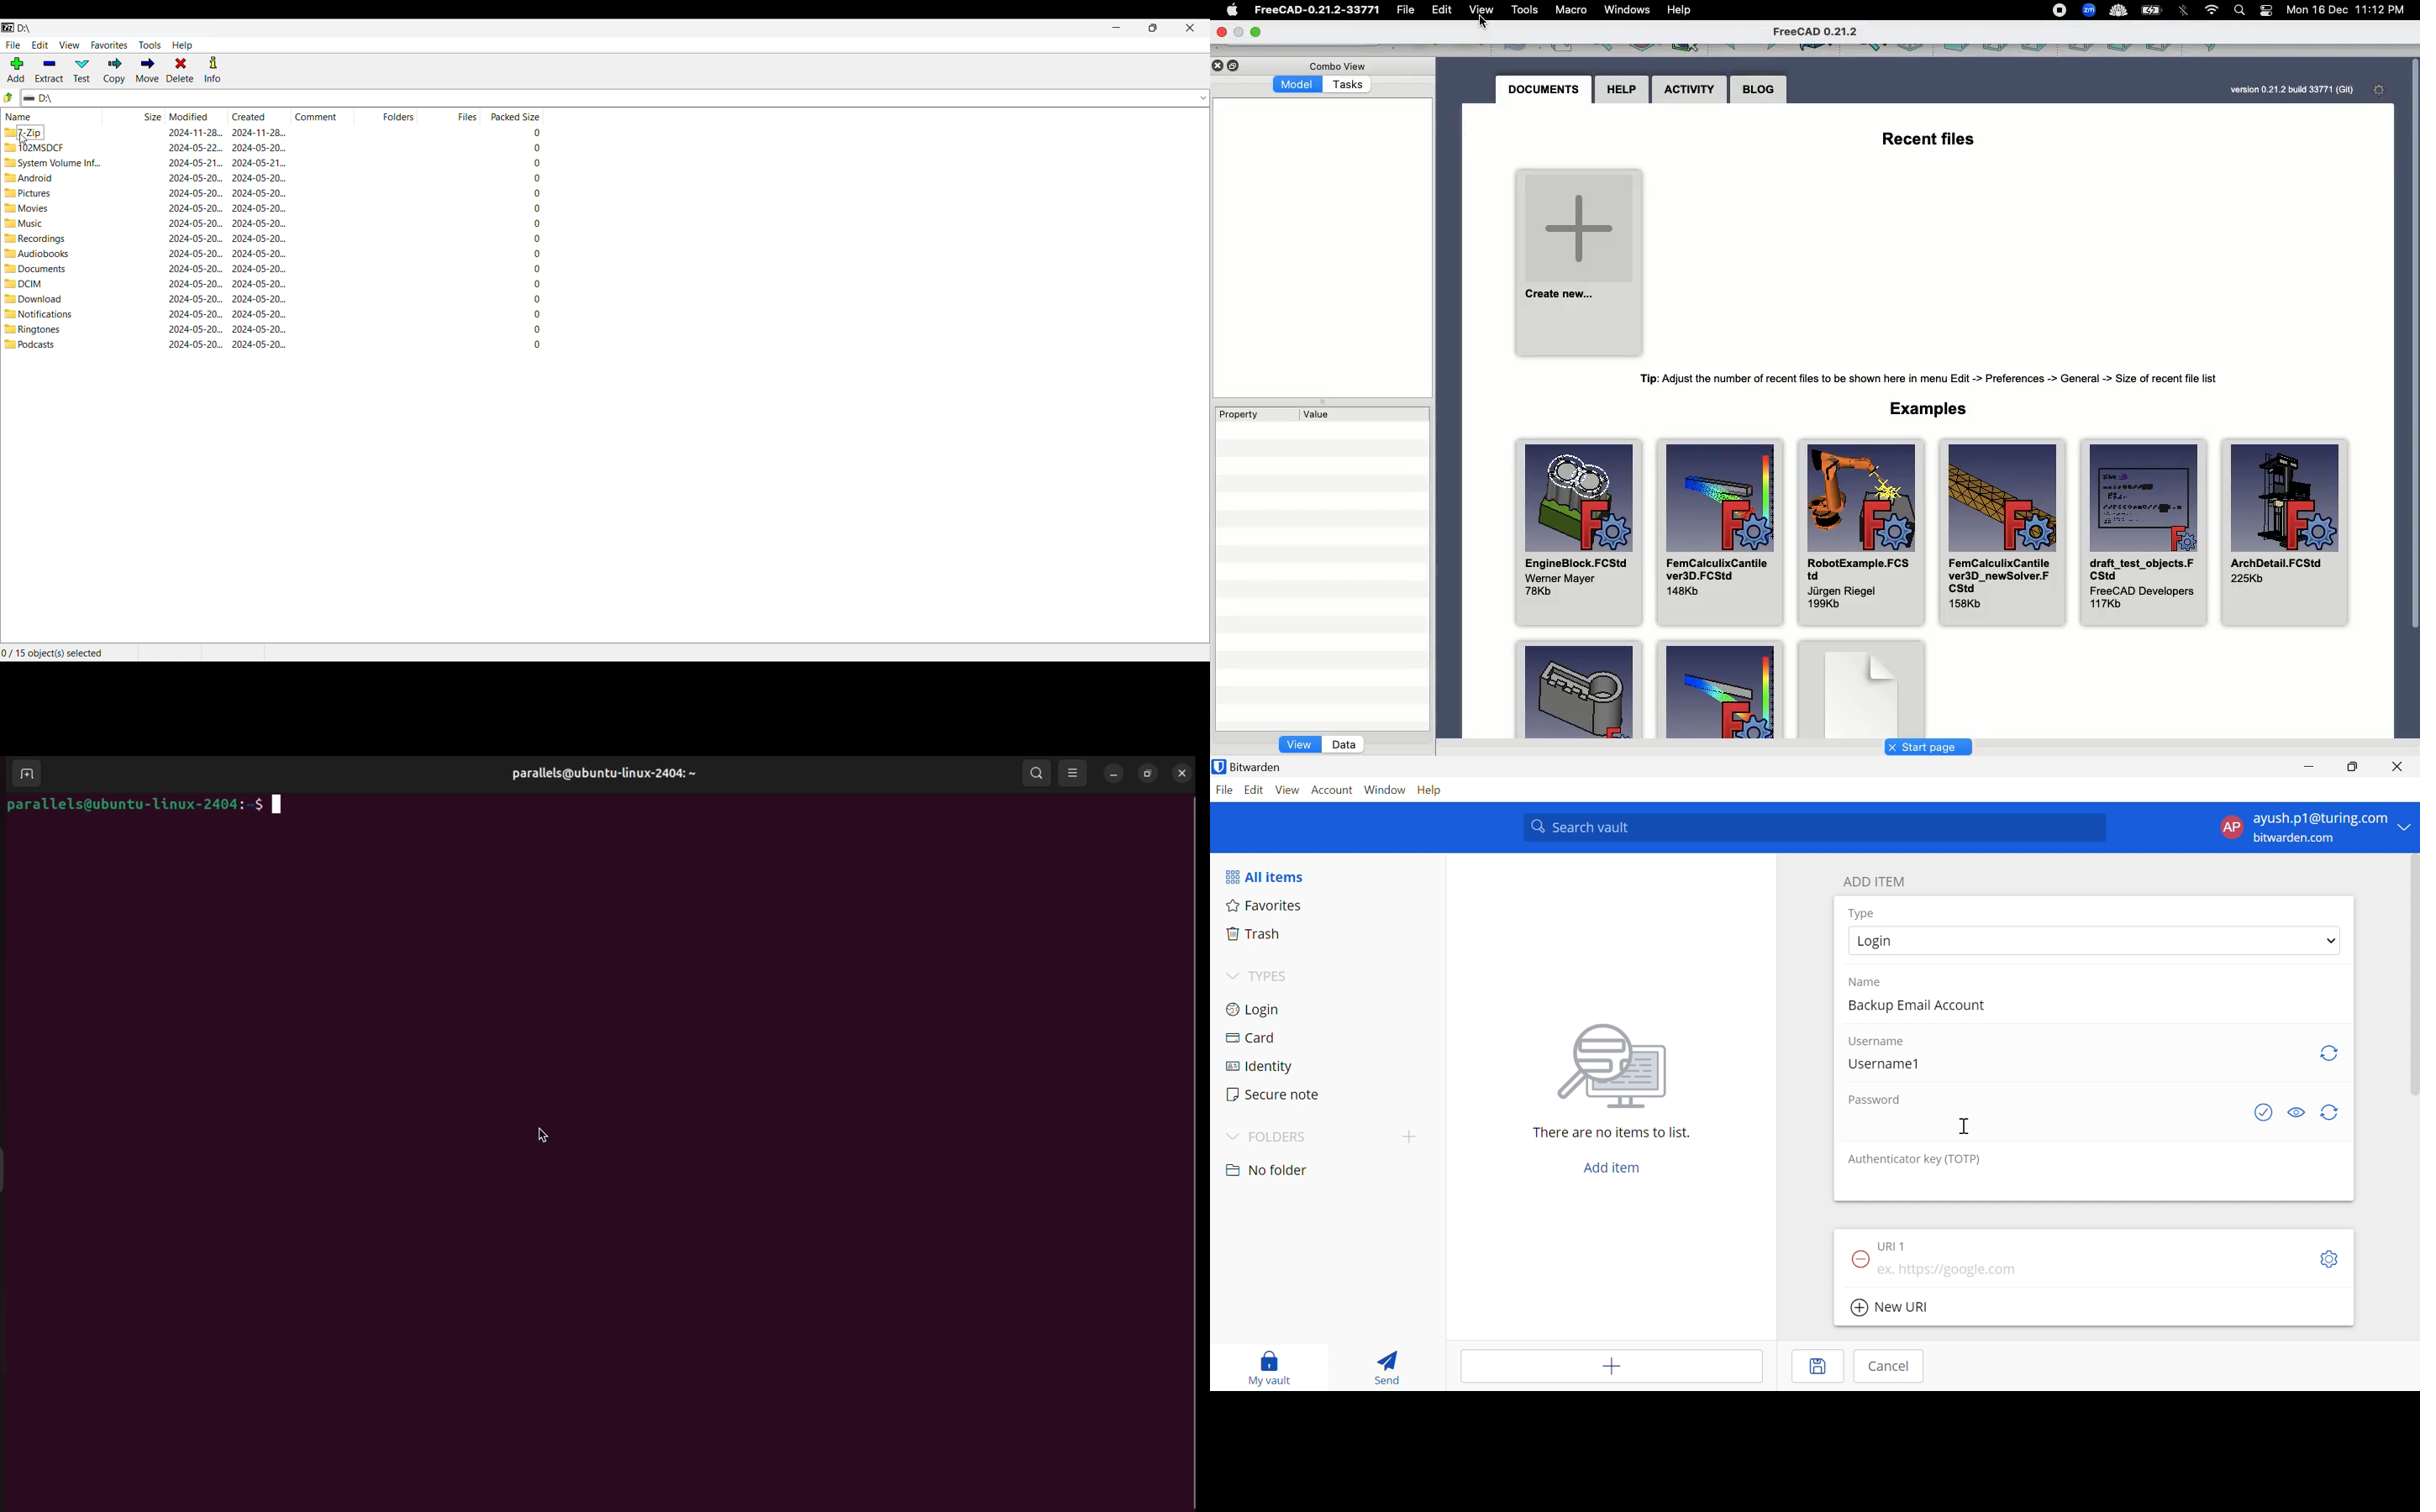 This screenshot has height=1512, width=2436. What do you see at coordinates (1717, 691) in the screenshot?
I see `Examples` at bounding box center [1717, 691].